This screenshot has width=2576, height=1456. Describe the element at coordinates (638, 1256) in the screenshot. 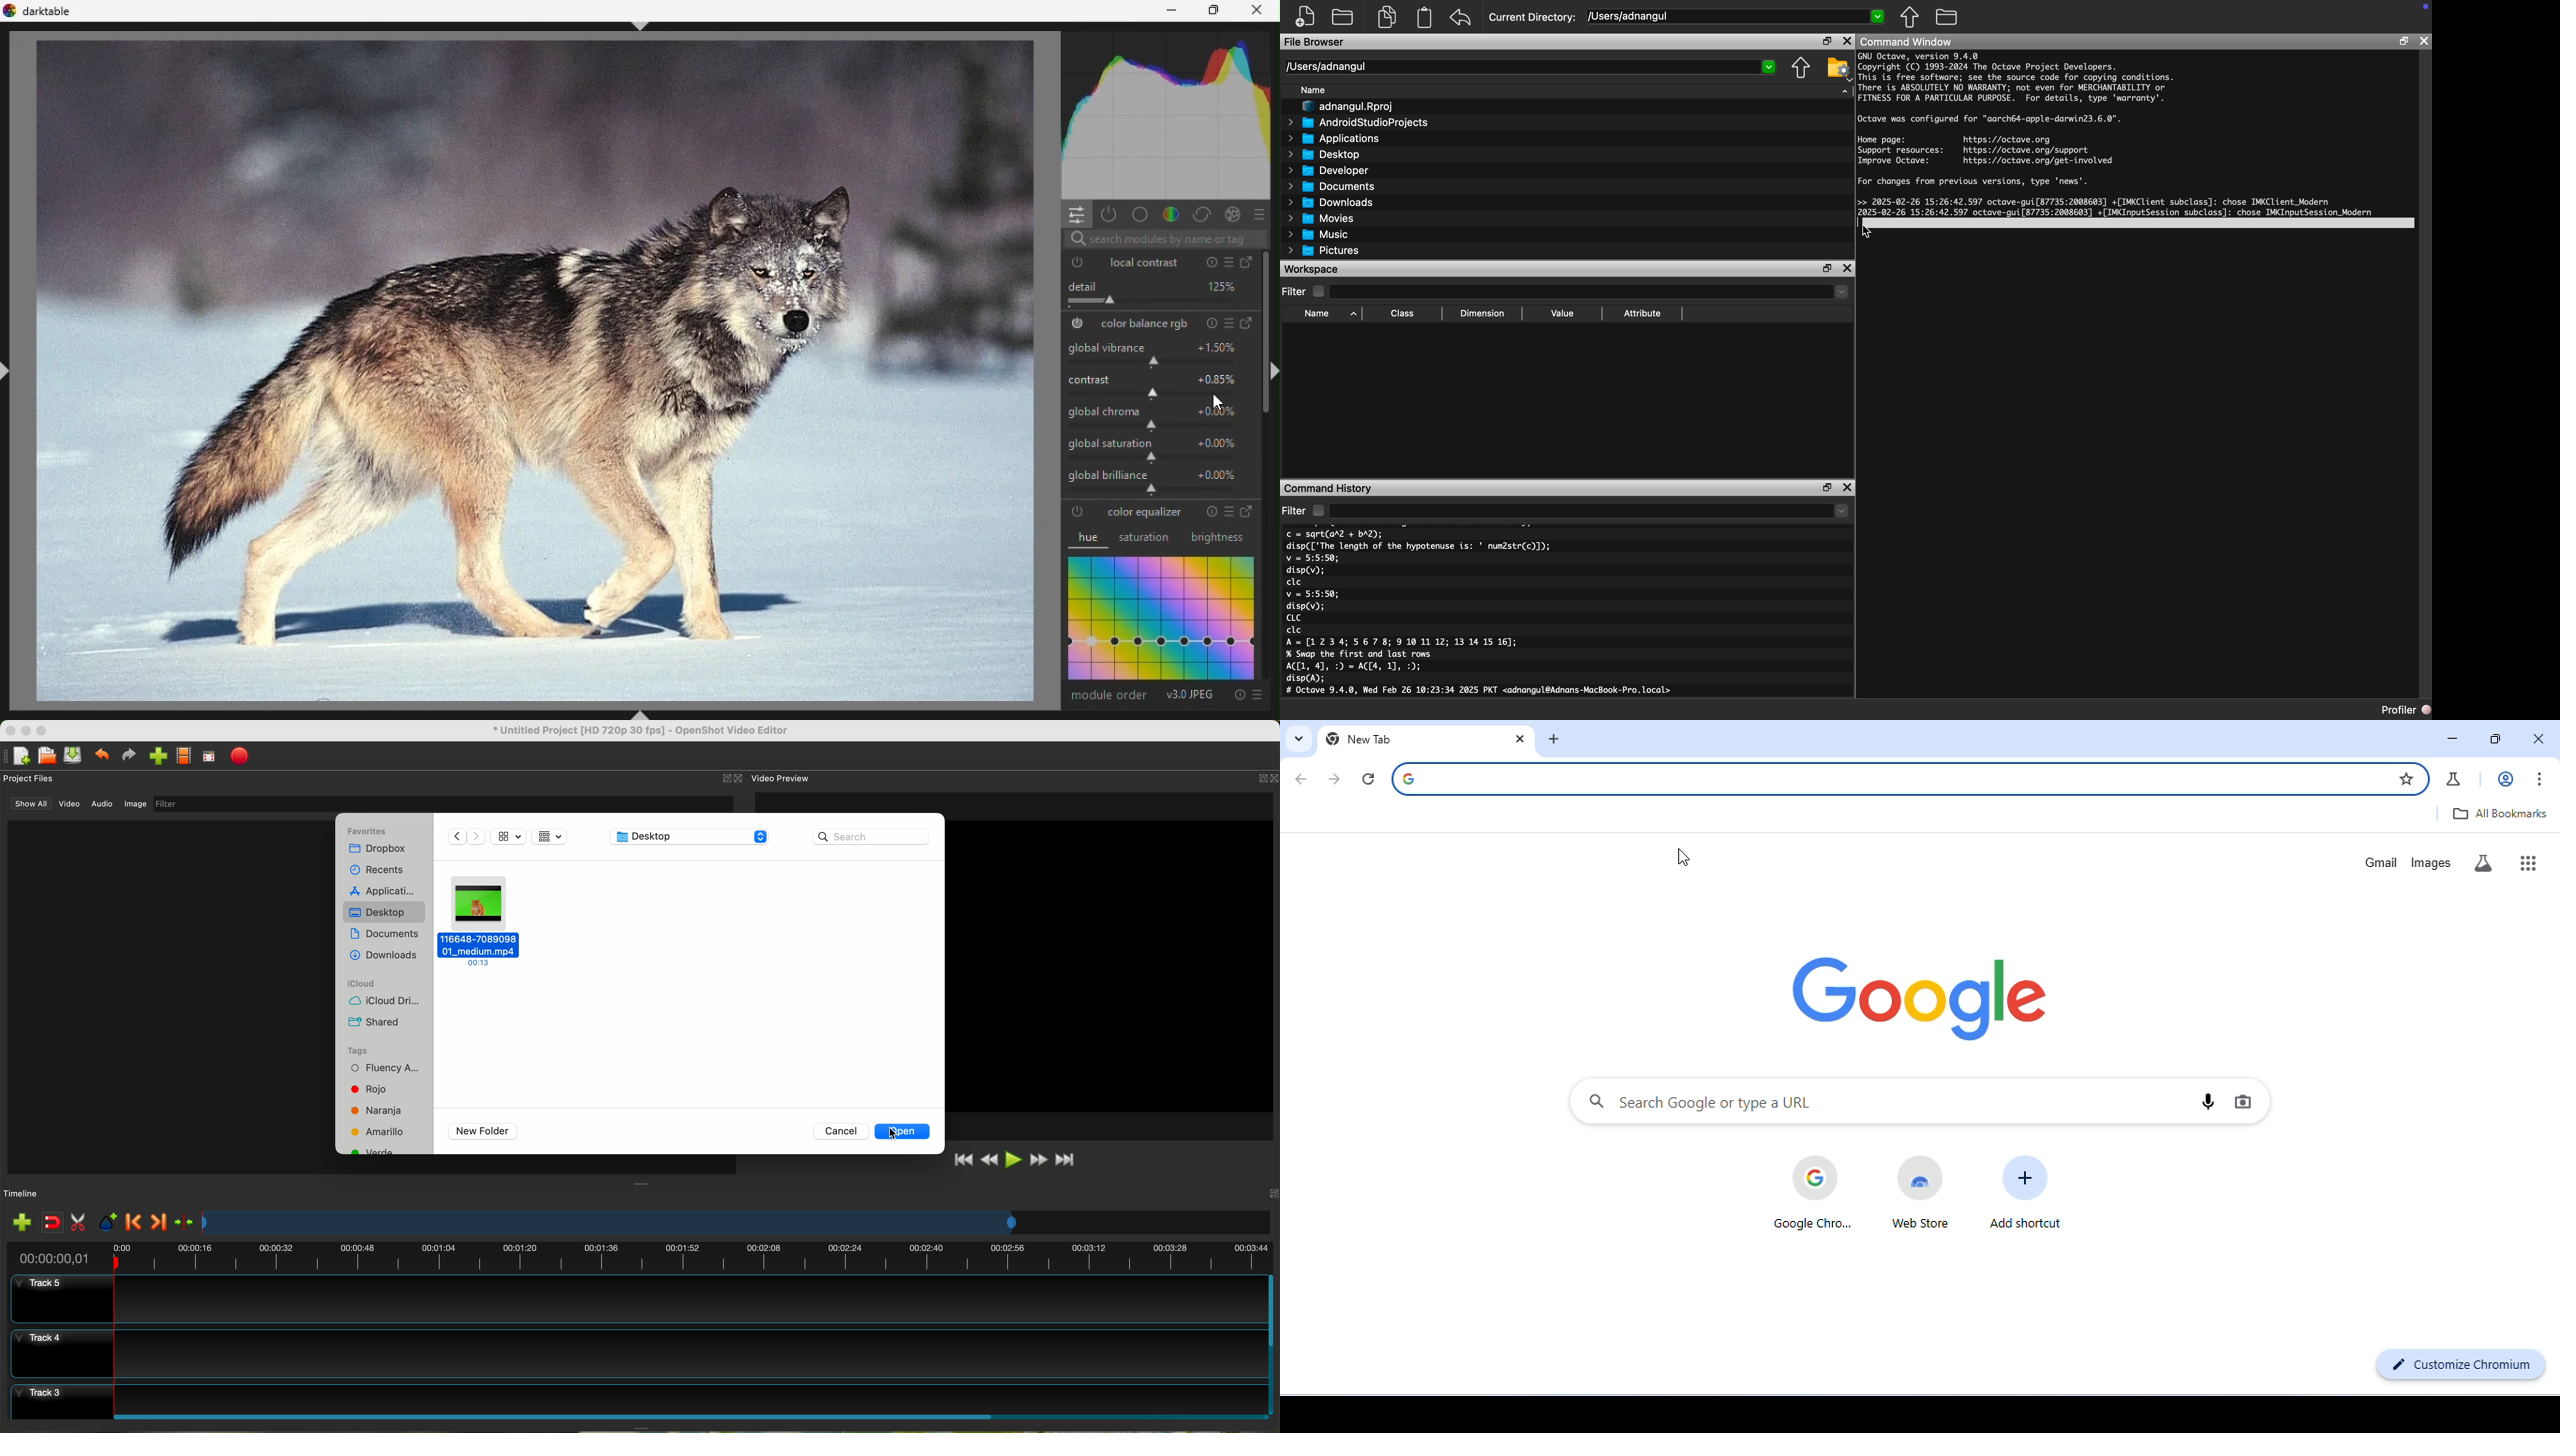

I see `timeline` at that location.